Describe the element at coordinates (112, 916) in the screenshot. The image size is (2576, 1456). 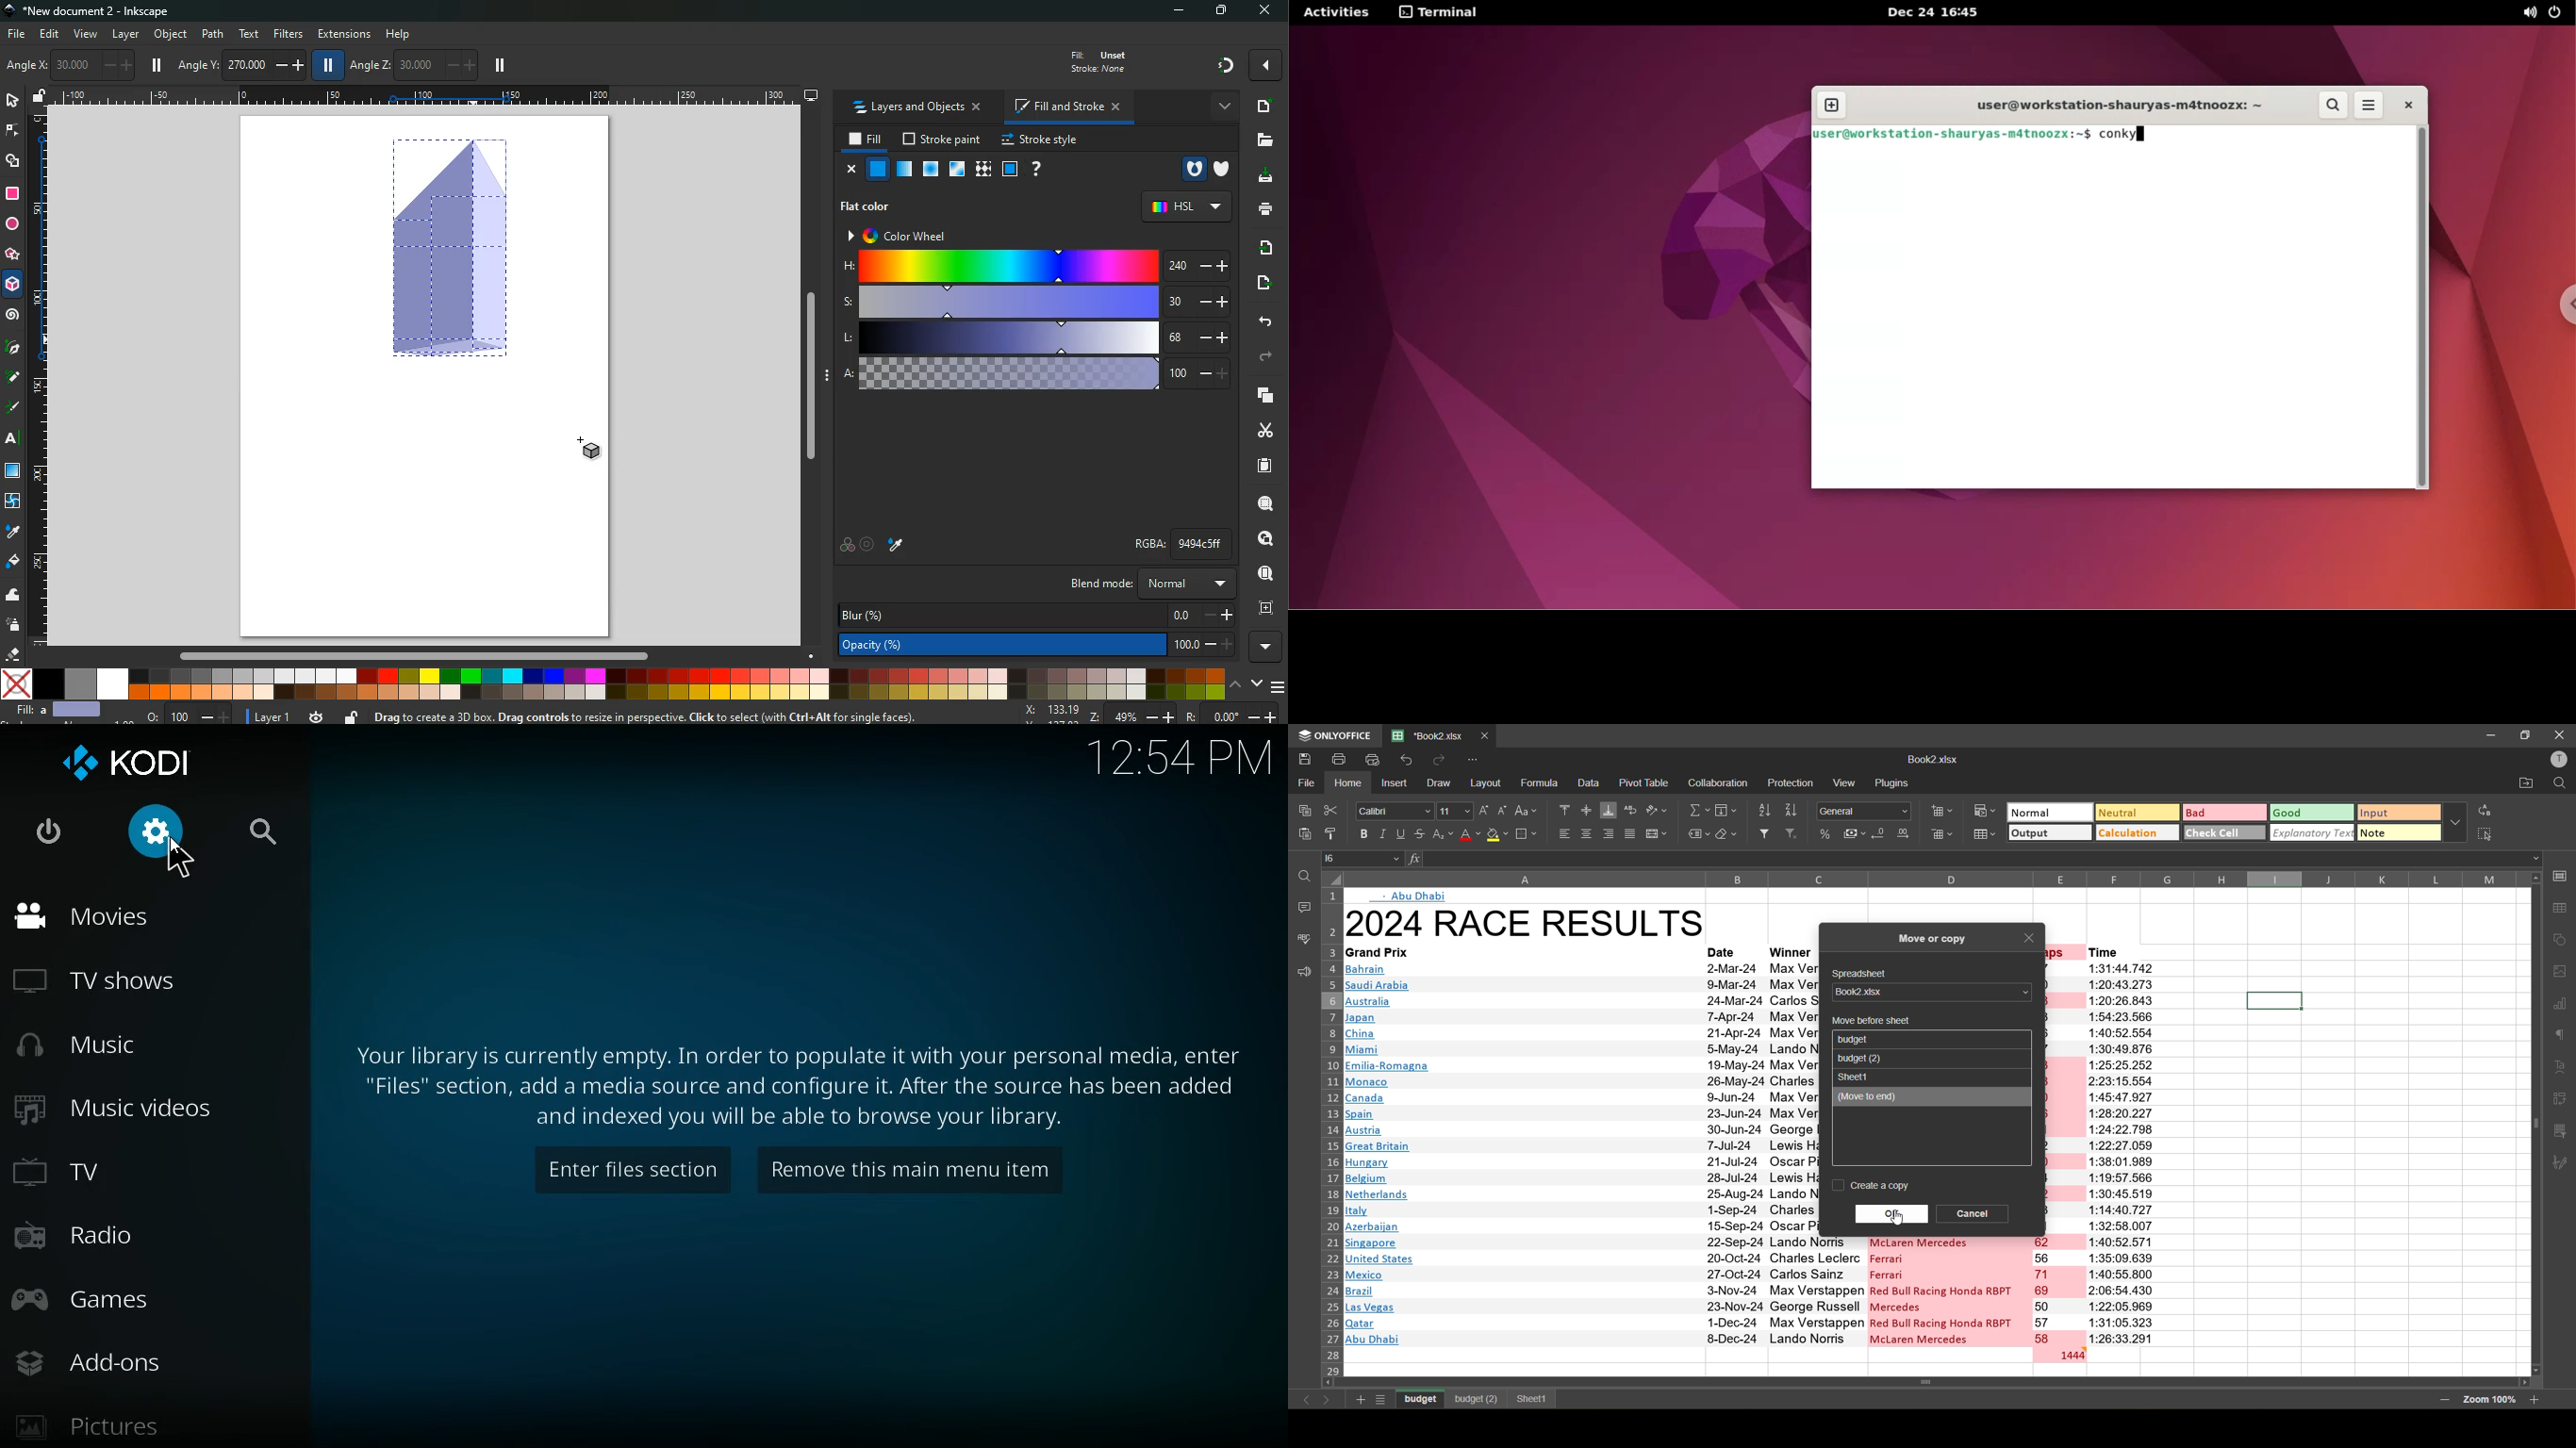
I see `movies` at that location.